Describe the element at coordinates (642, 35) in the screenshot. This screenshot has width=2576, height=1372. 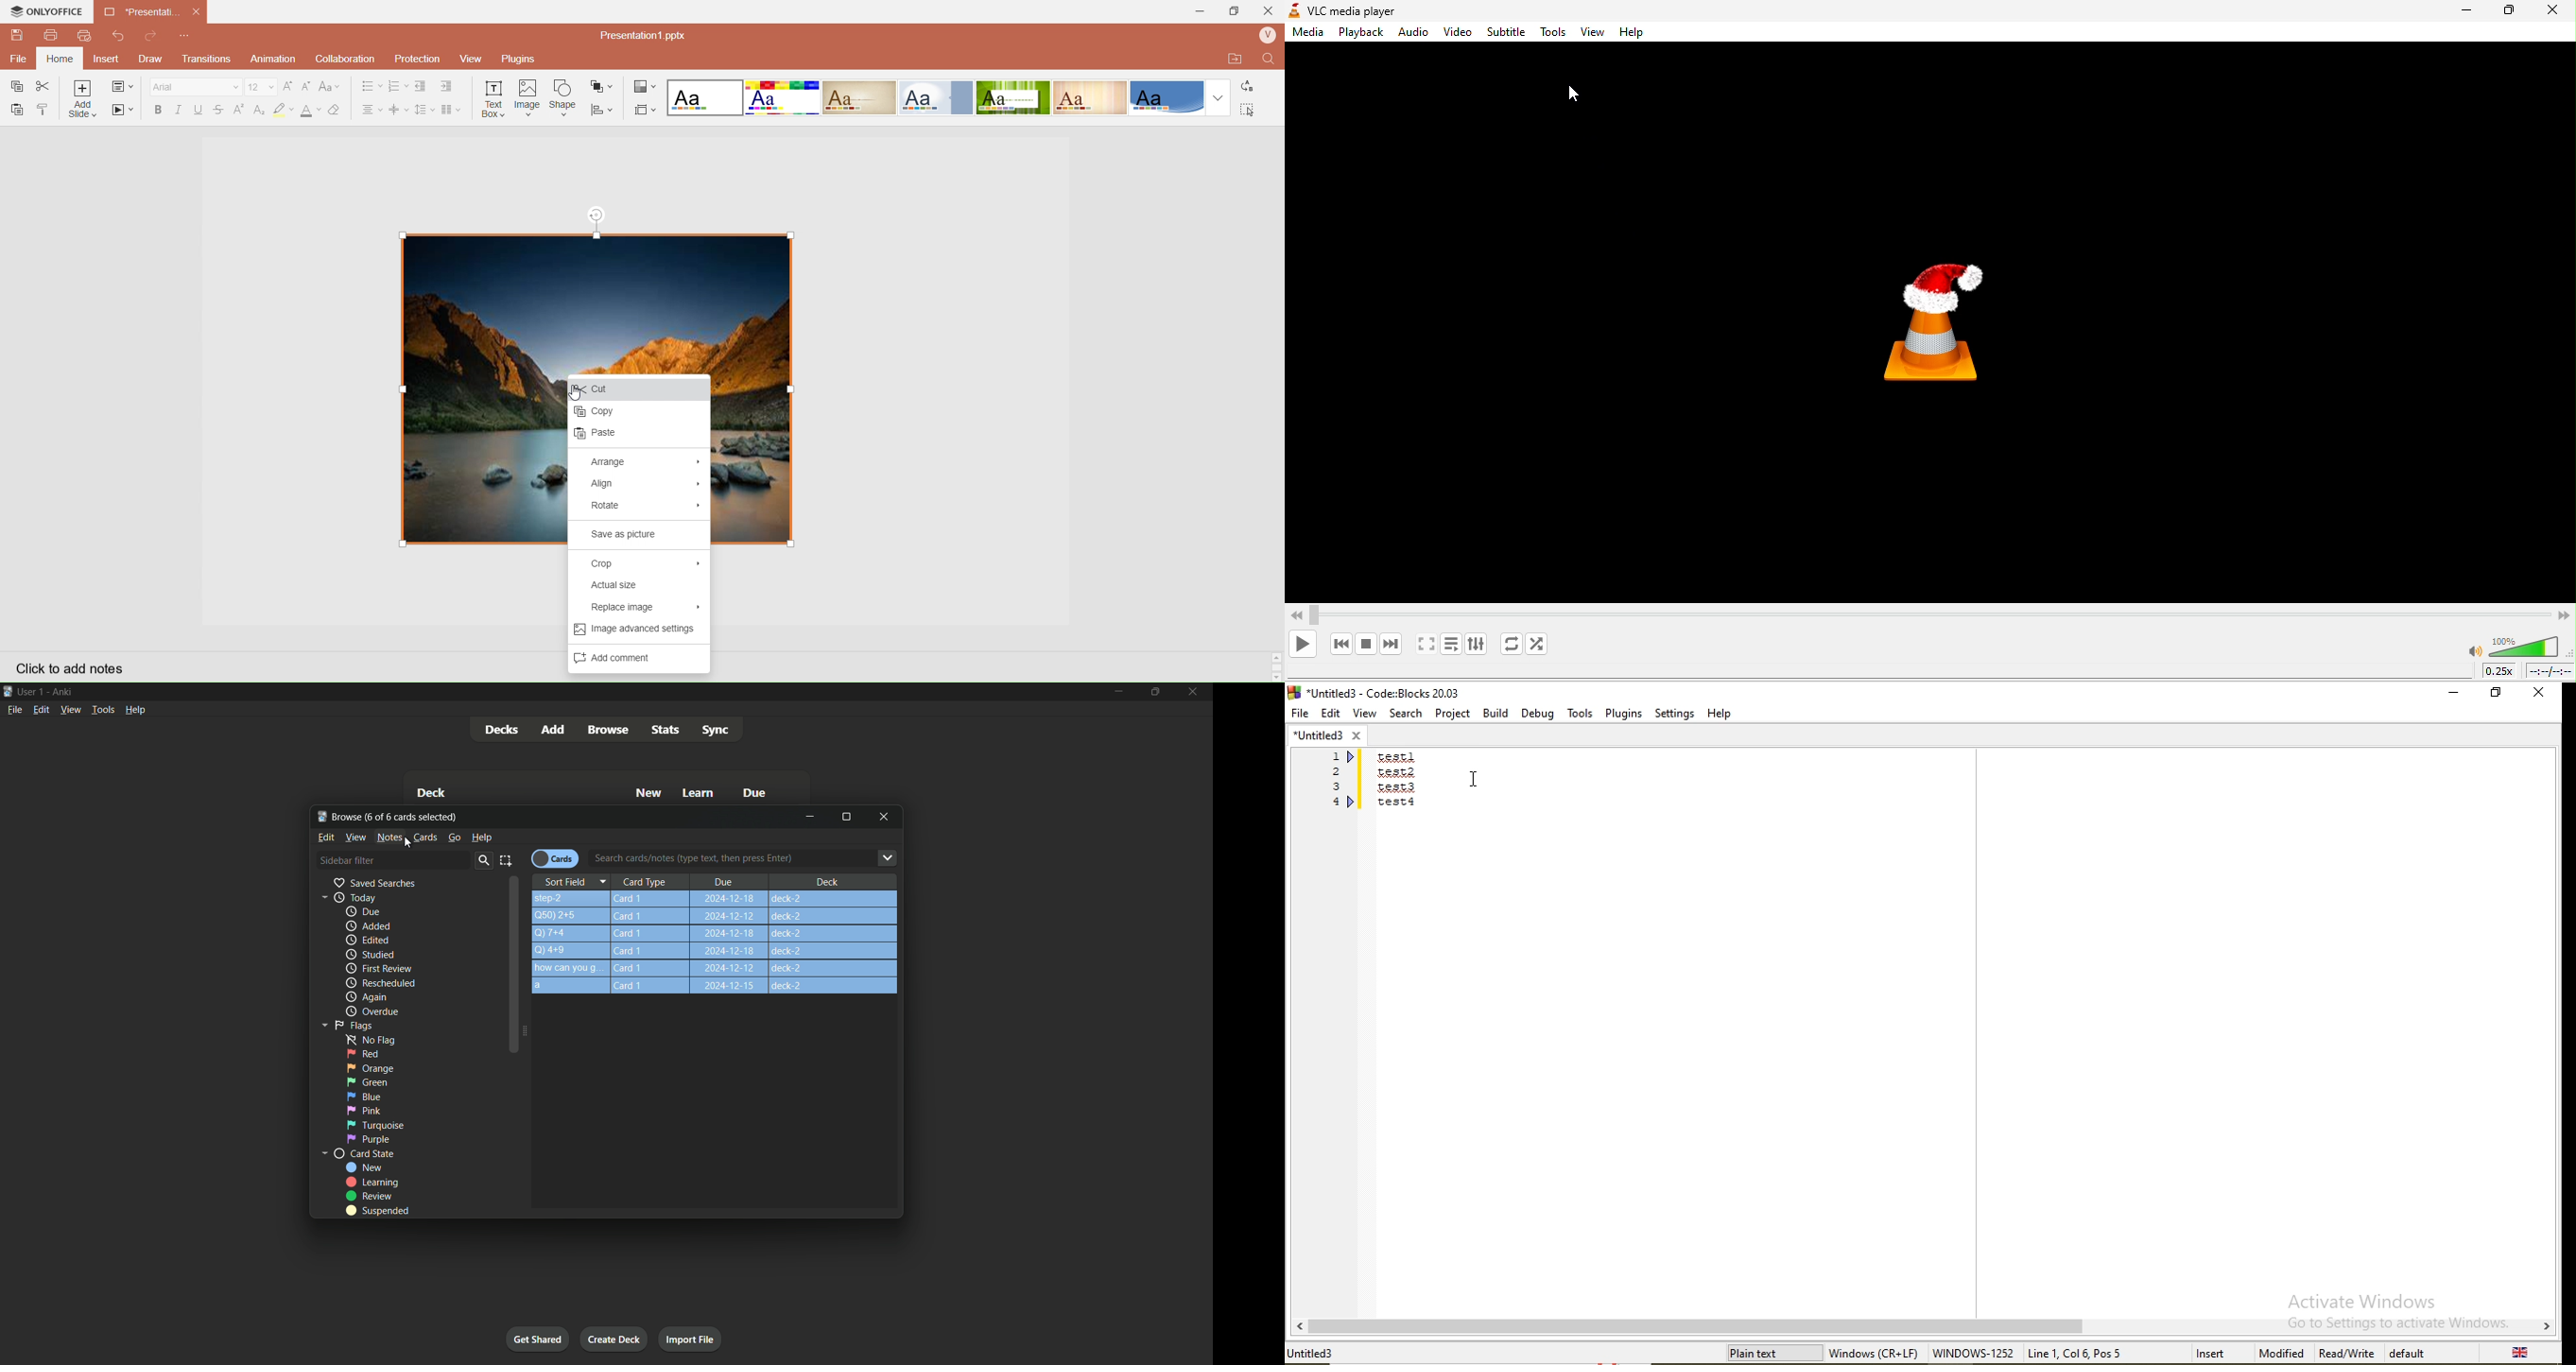
I see `Presentation? pptx` at that location.